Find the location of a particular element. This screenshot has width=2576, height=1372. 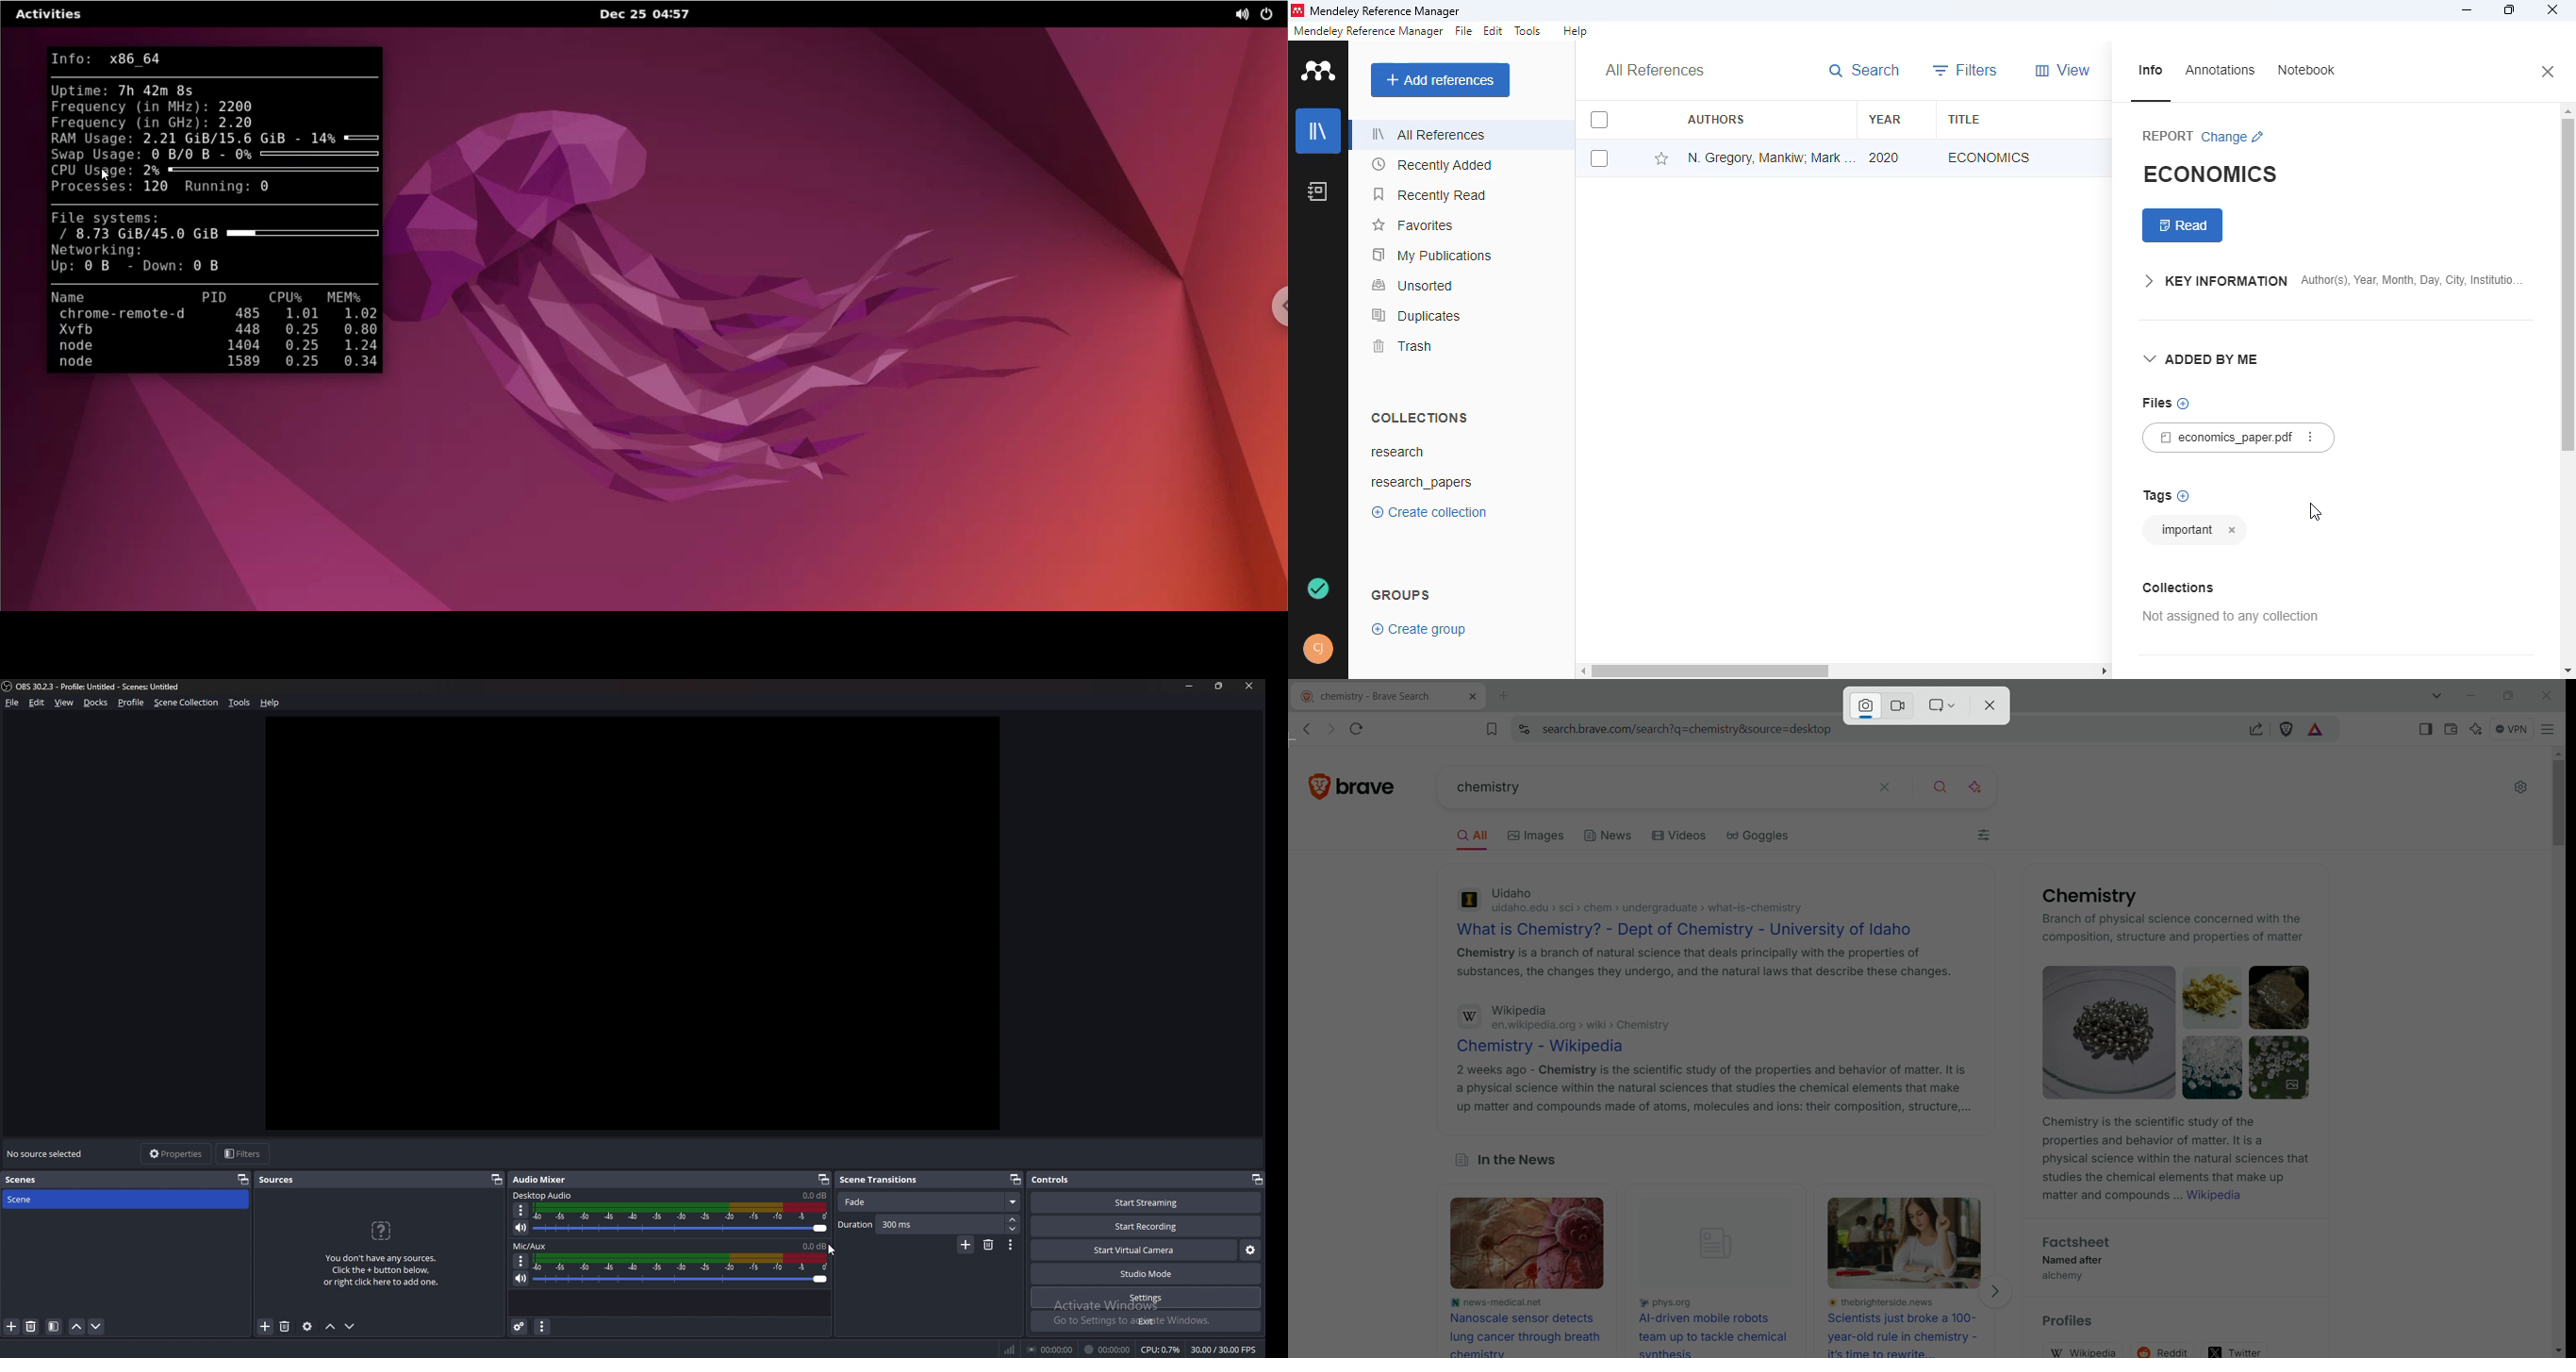

select is located at coordinates (1599, 121).